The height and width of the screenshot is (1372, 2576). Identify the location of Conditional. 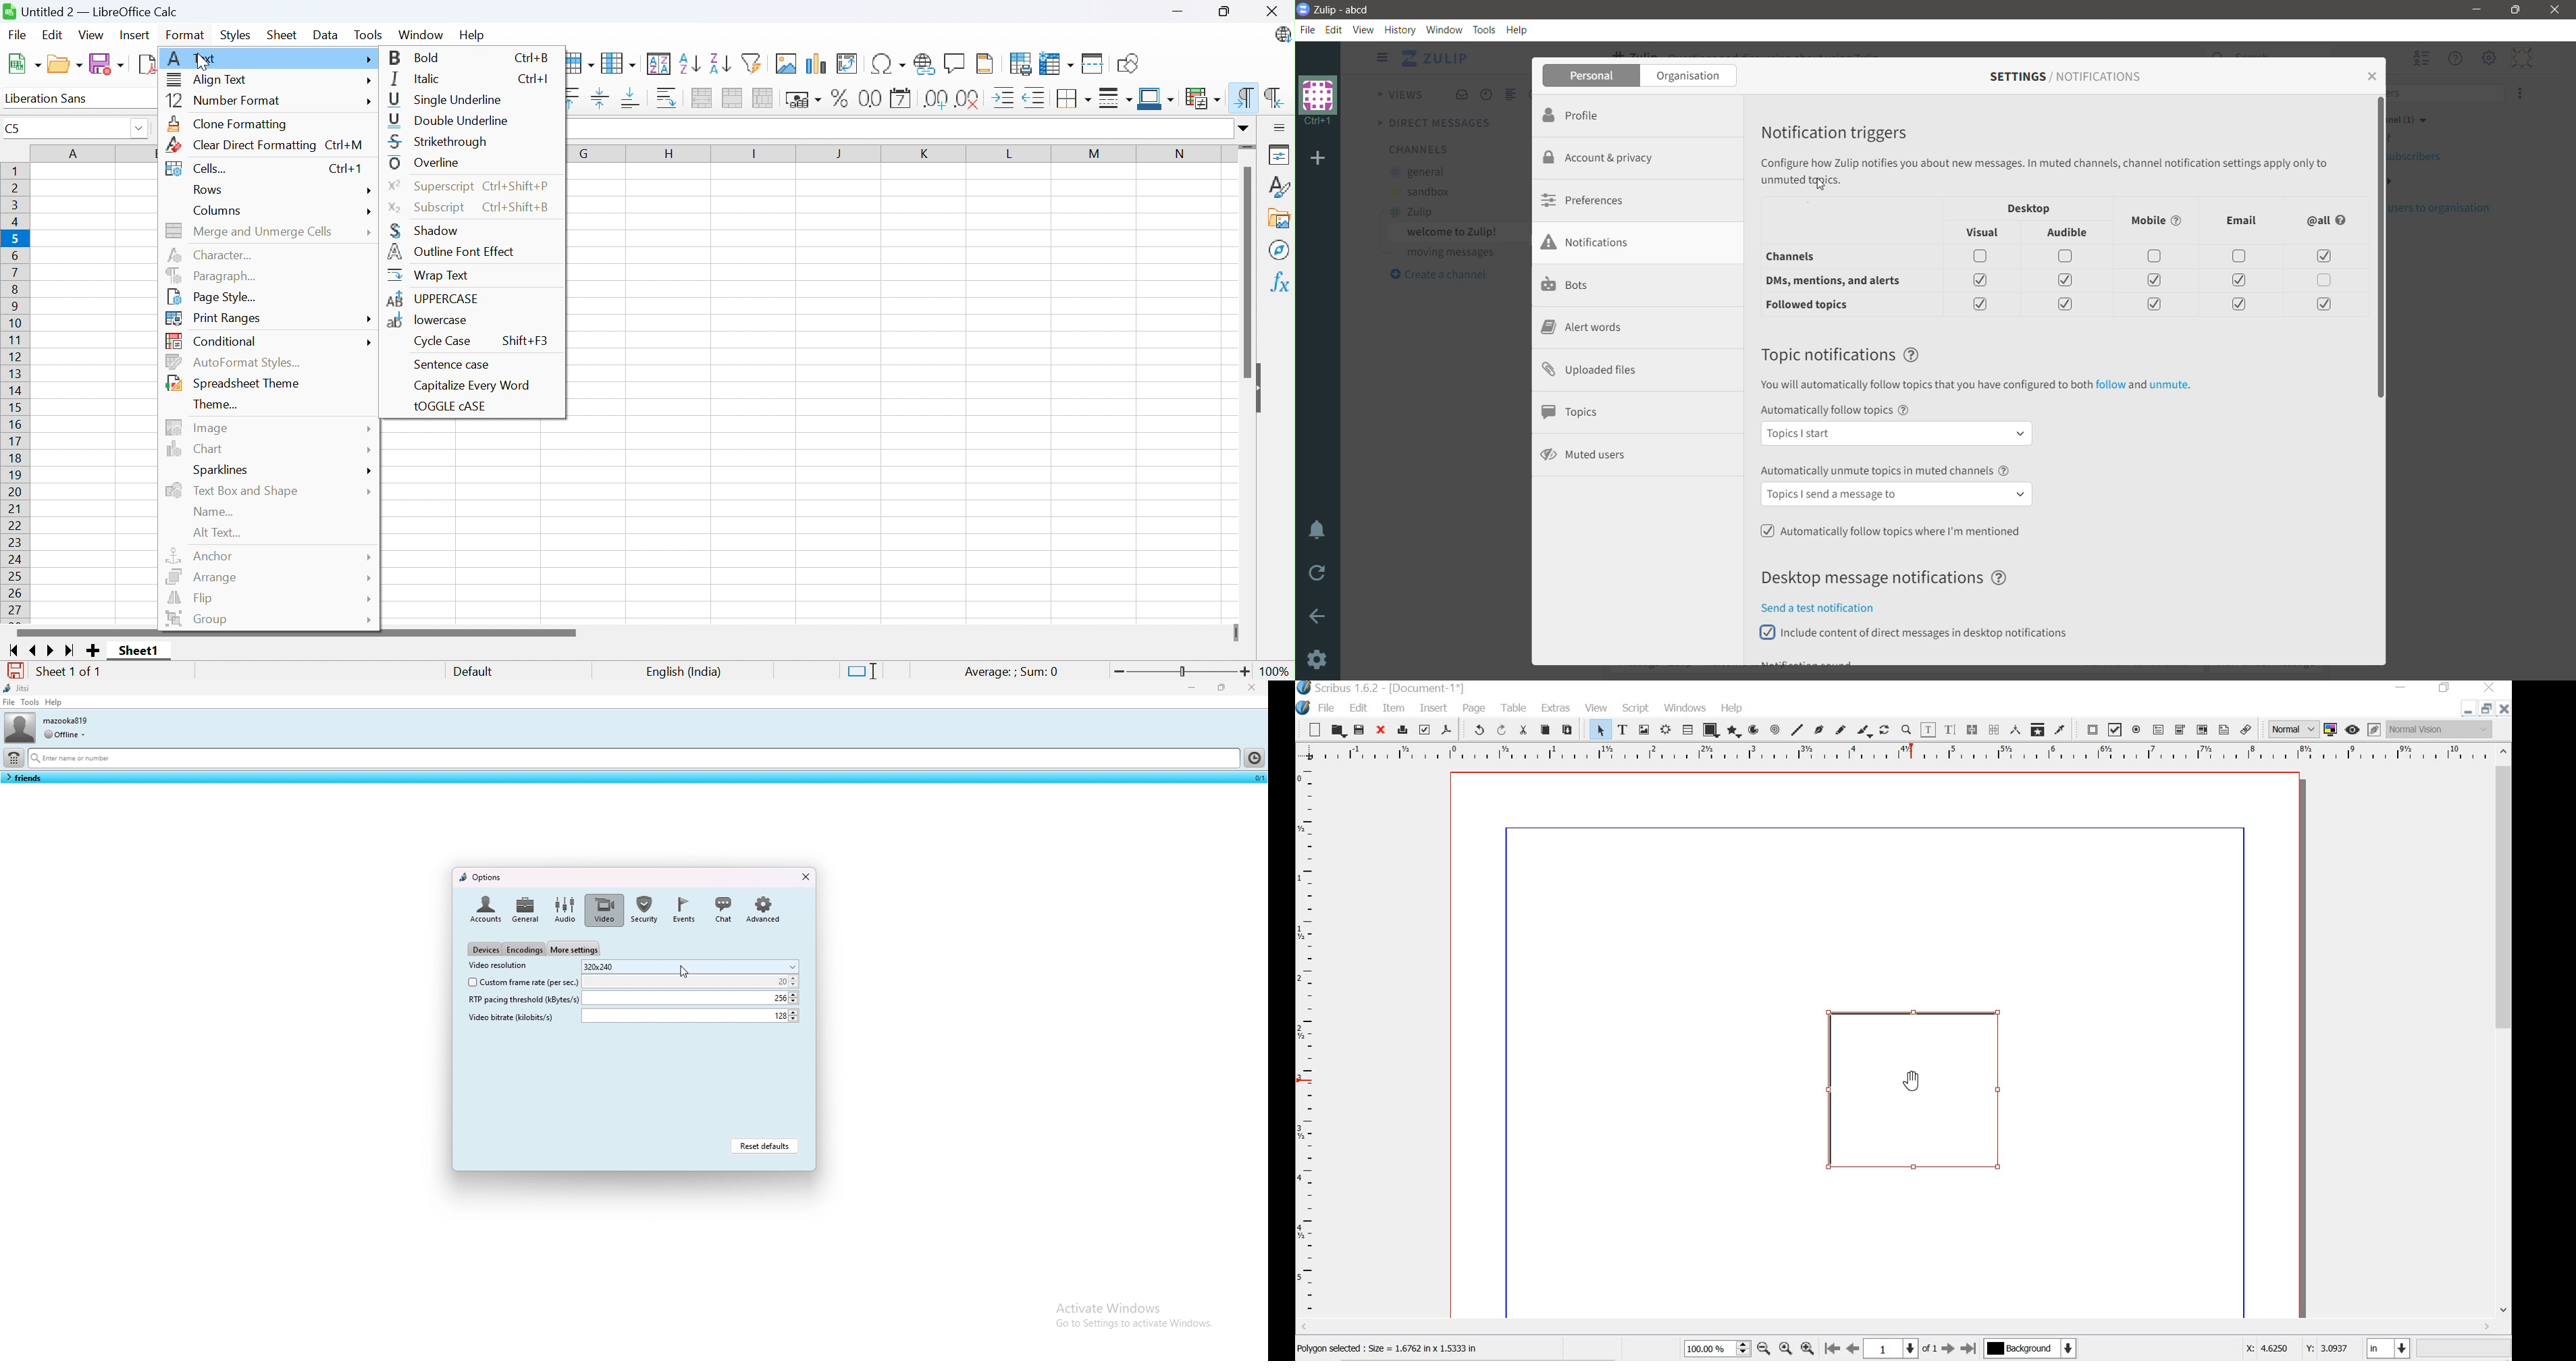
(1204, 99).